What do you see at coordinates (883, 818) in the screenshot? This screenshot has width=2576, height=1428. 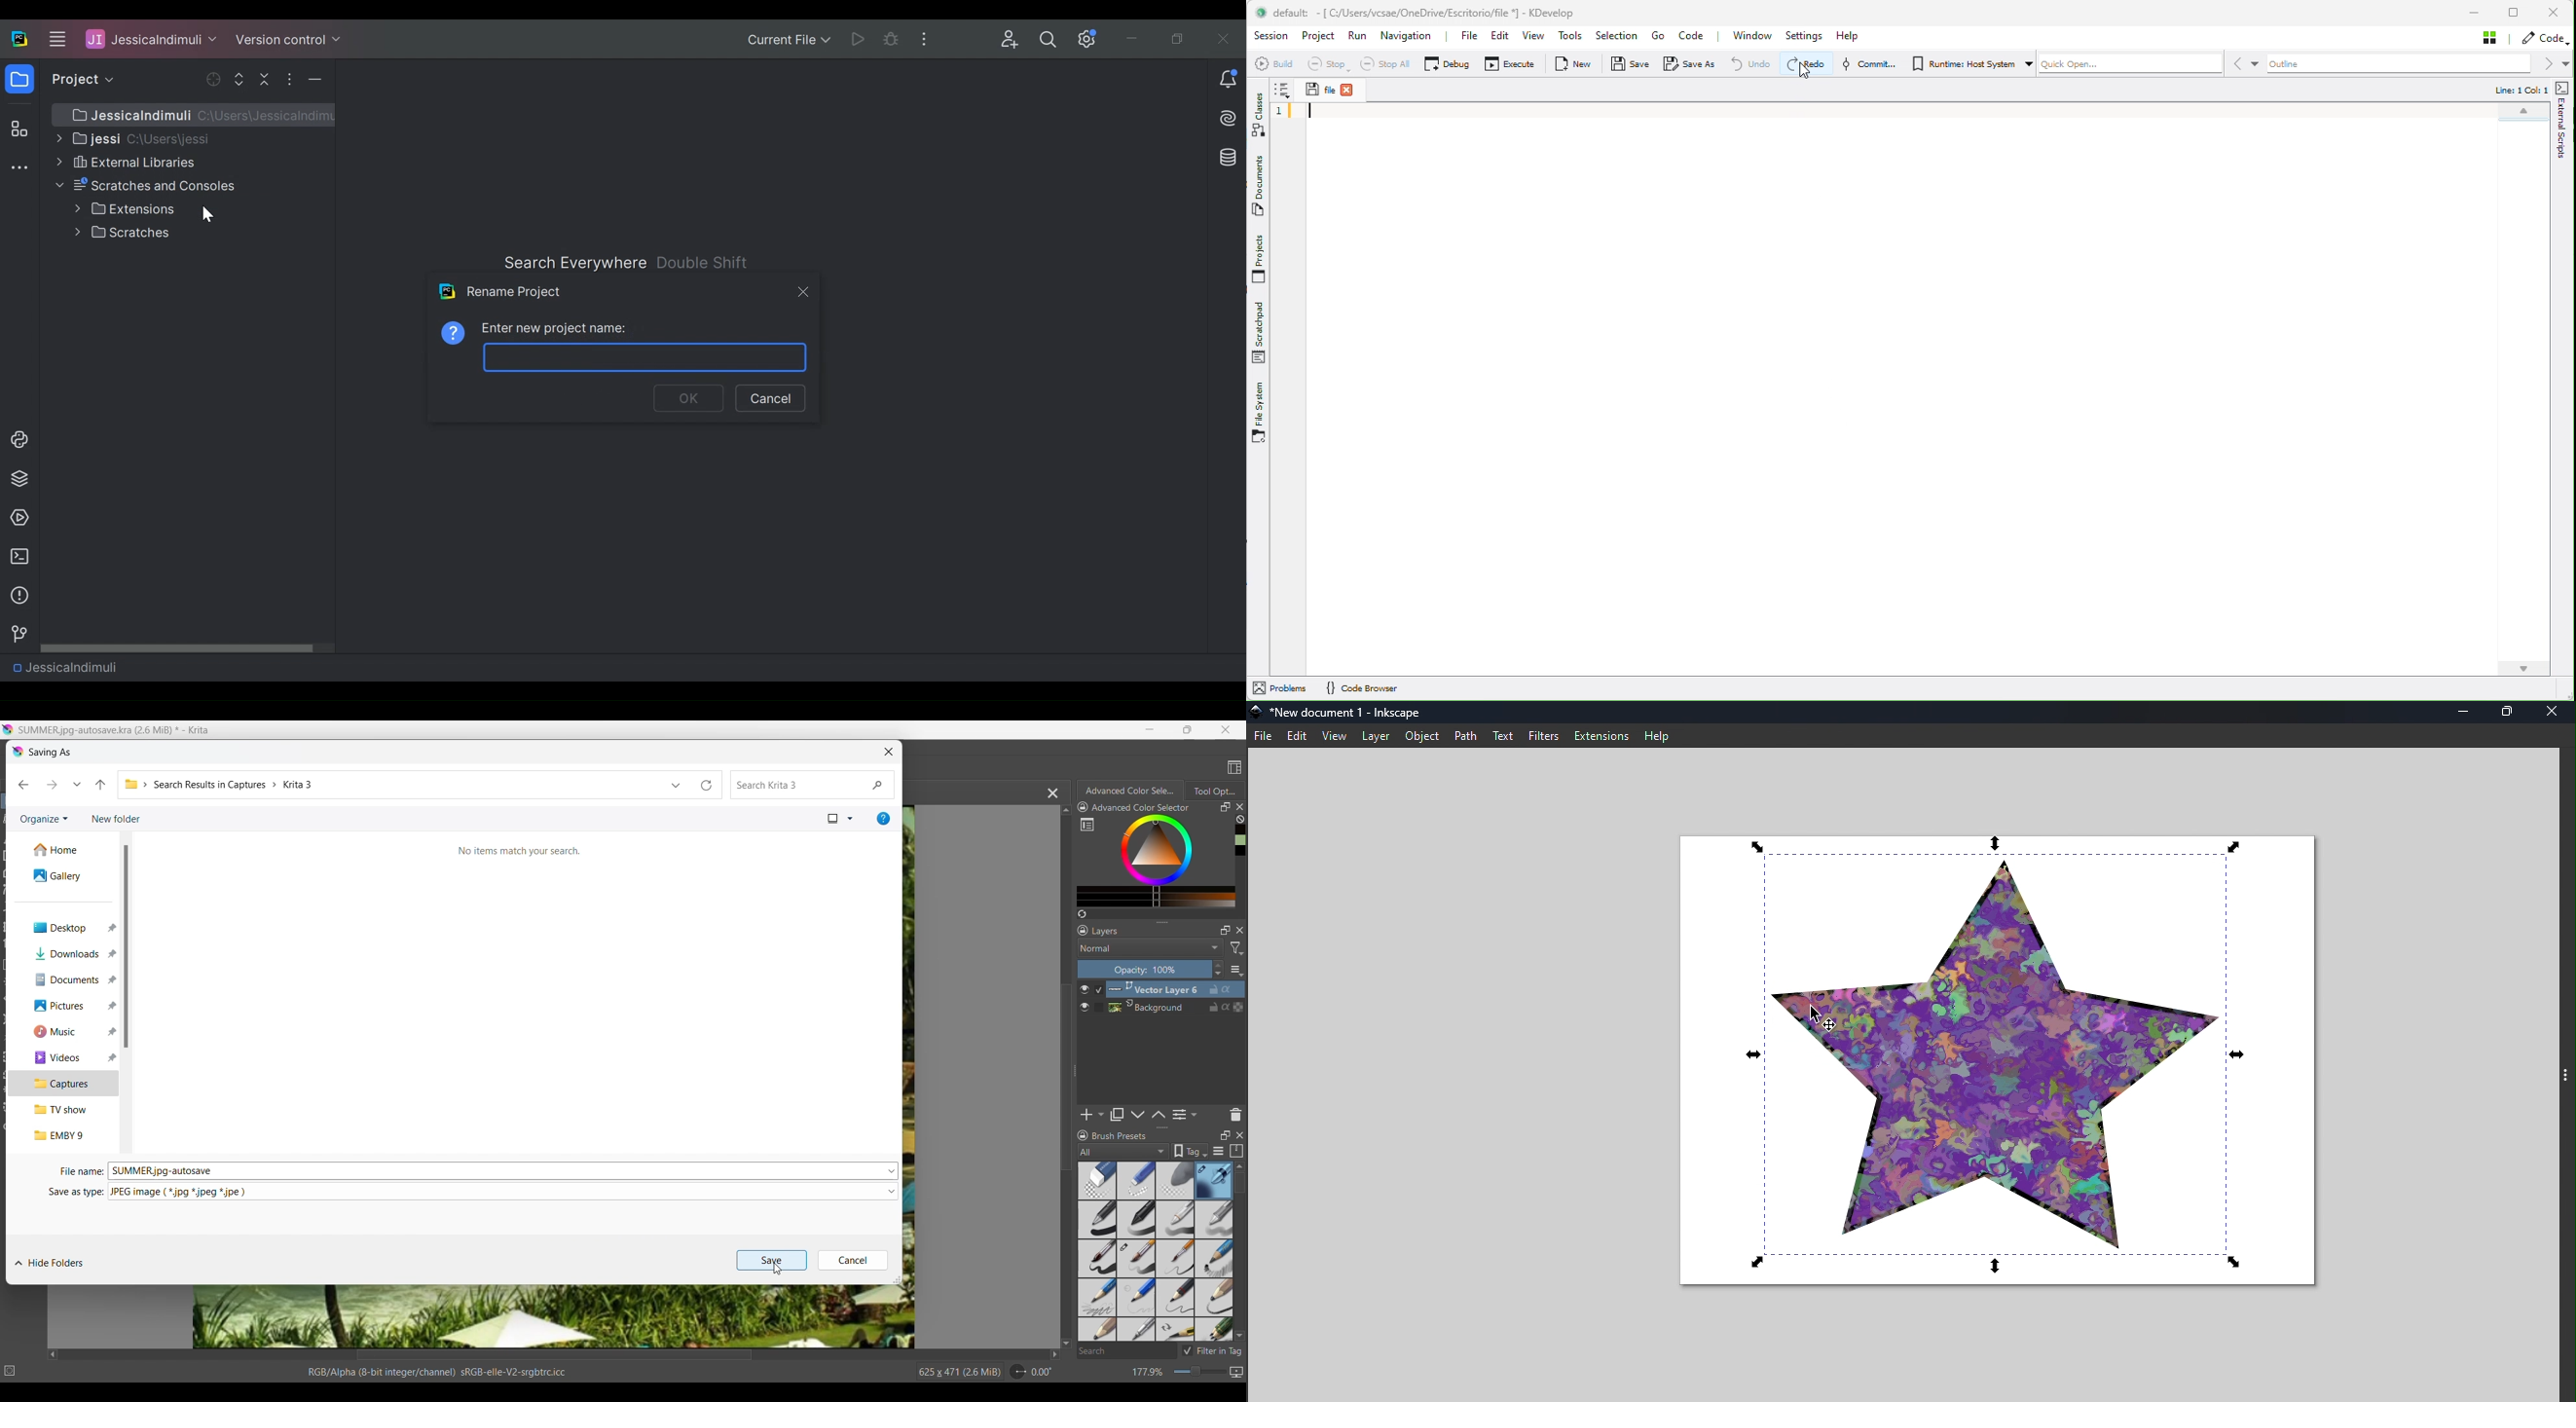 I see `Get help` at bounding box center [883, 818].